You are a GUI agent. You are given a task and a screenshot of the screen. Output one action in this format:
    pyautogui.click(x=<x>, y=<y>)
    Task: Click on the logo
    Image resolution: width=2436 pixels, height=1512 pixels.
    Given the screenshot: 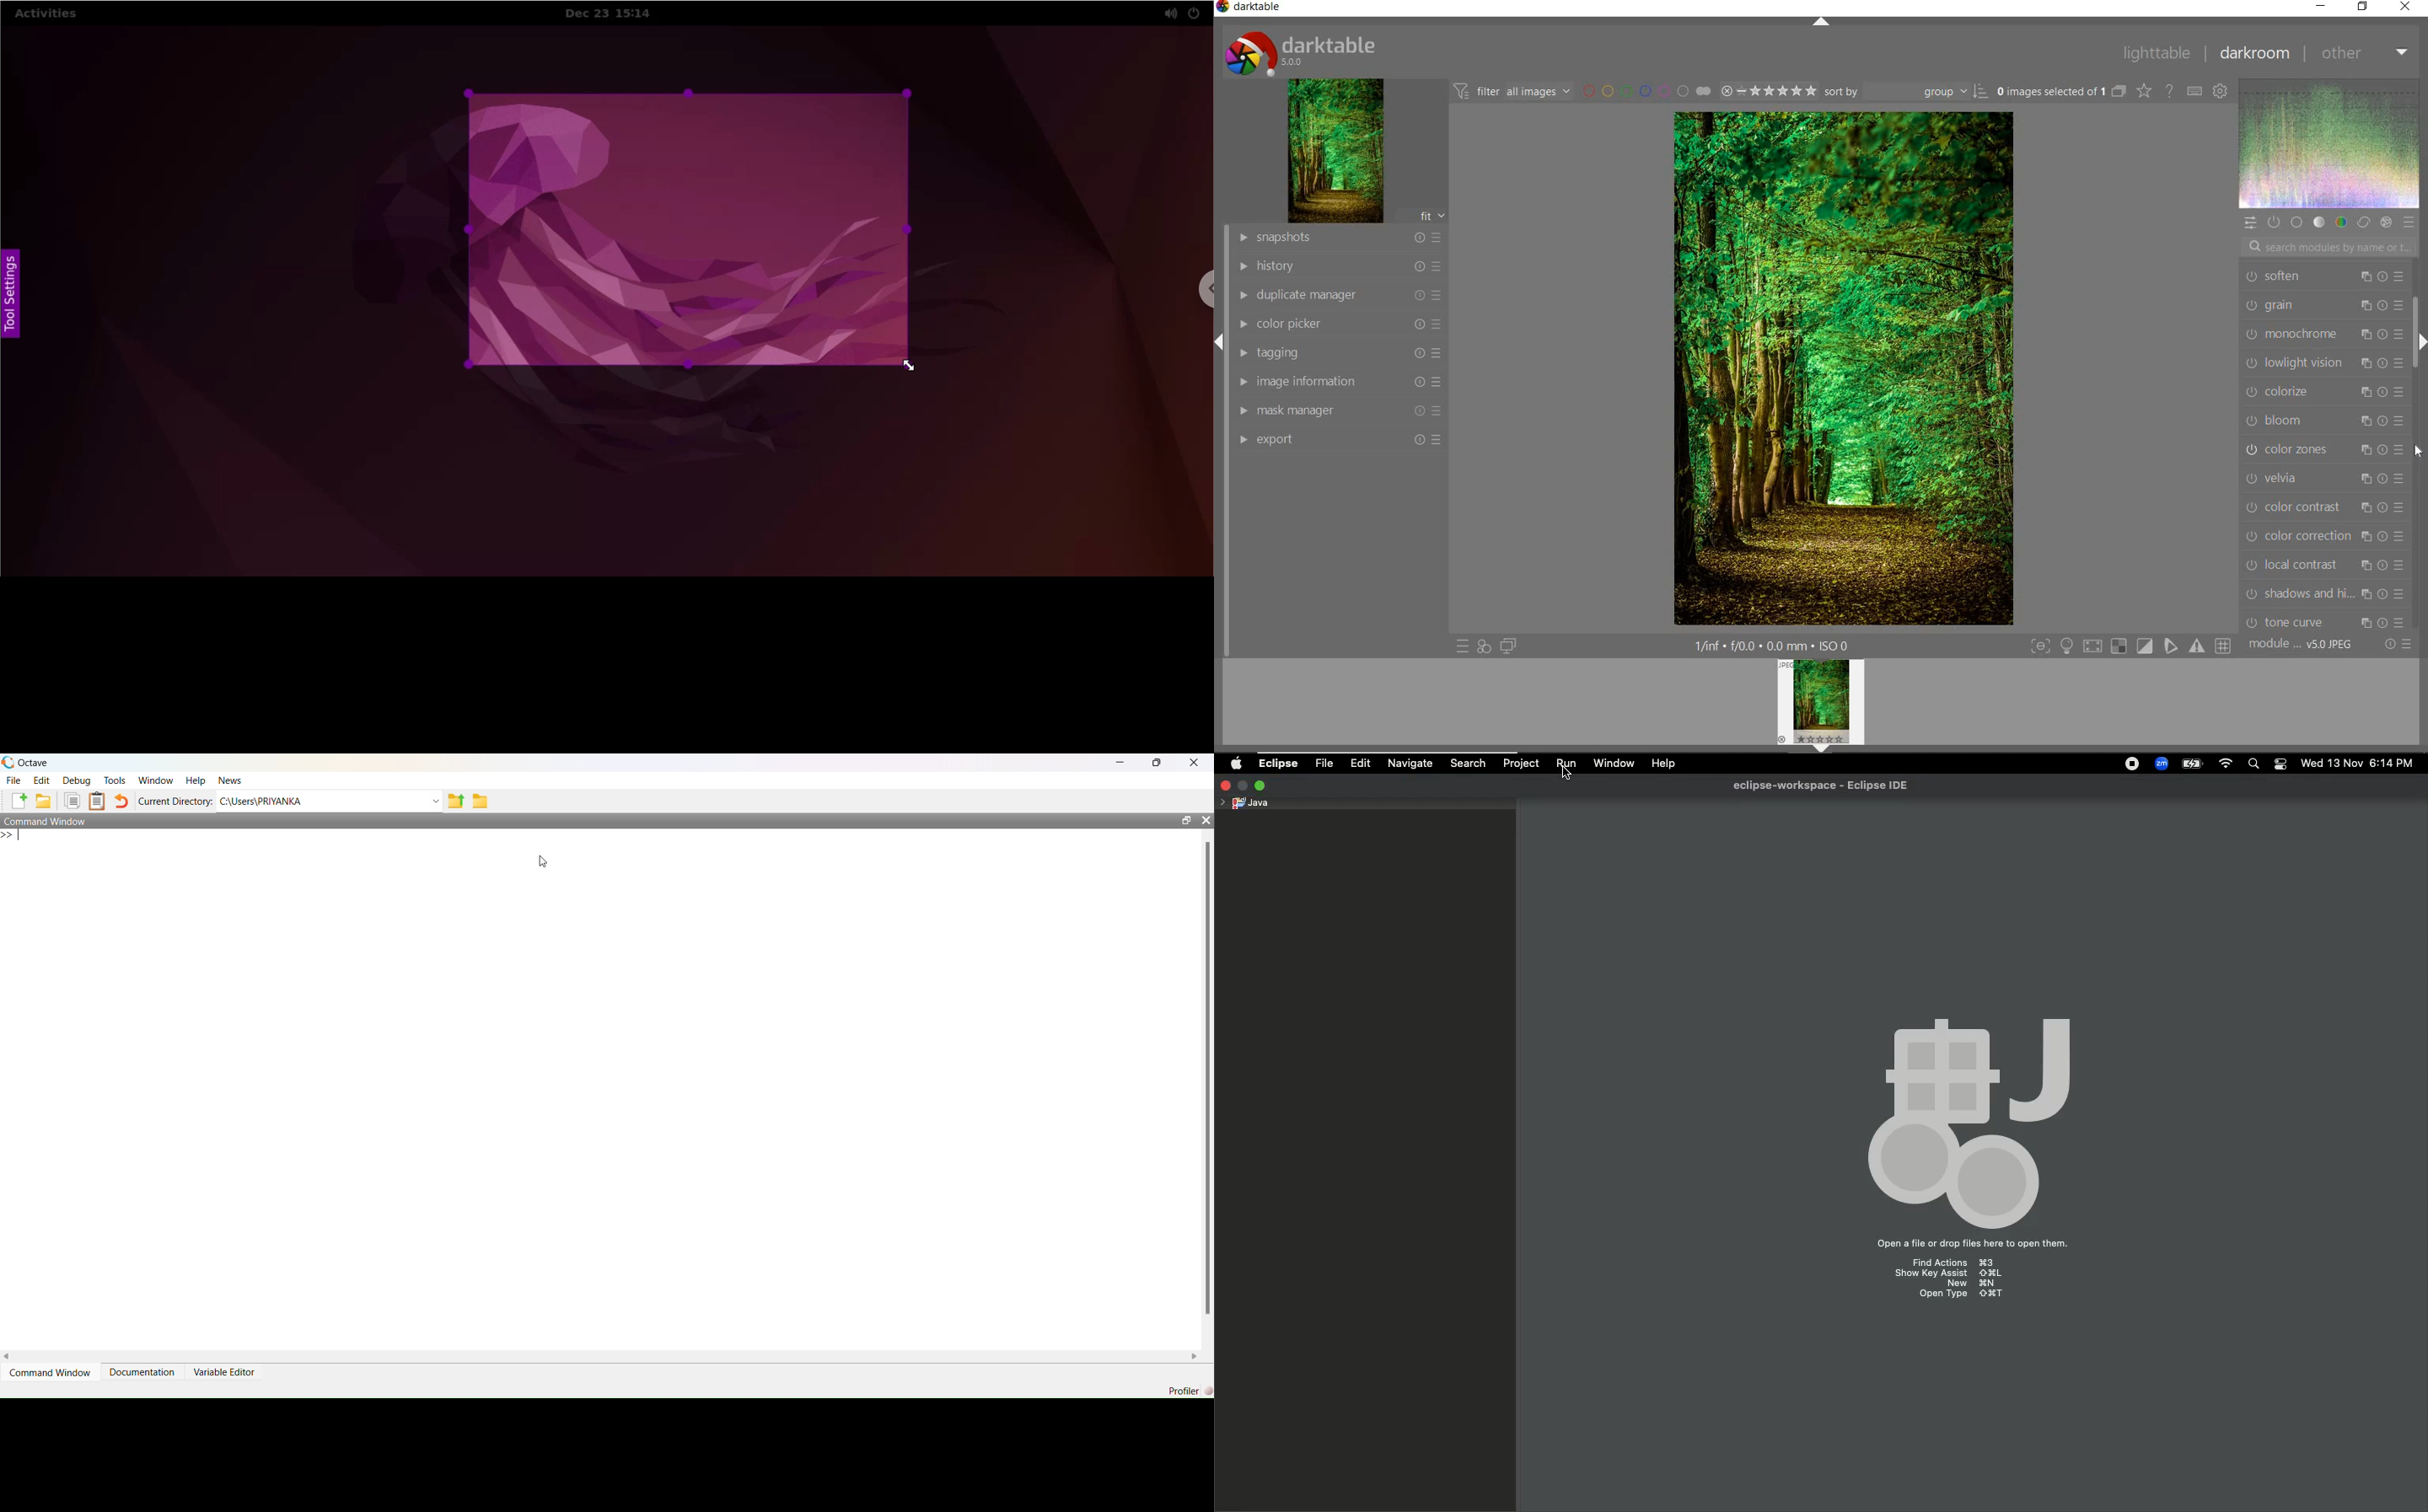 What is the action you would take?
    pyautogui.click(x=9, y=763)
    